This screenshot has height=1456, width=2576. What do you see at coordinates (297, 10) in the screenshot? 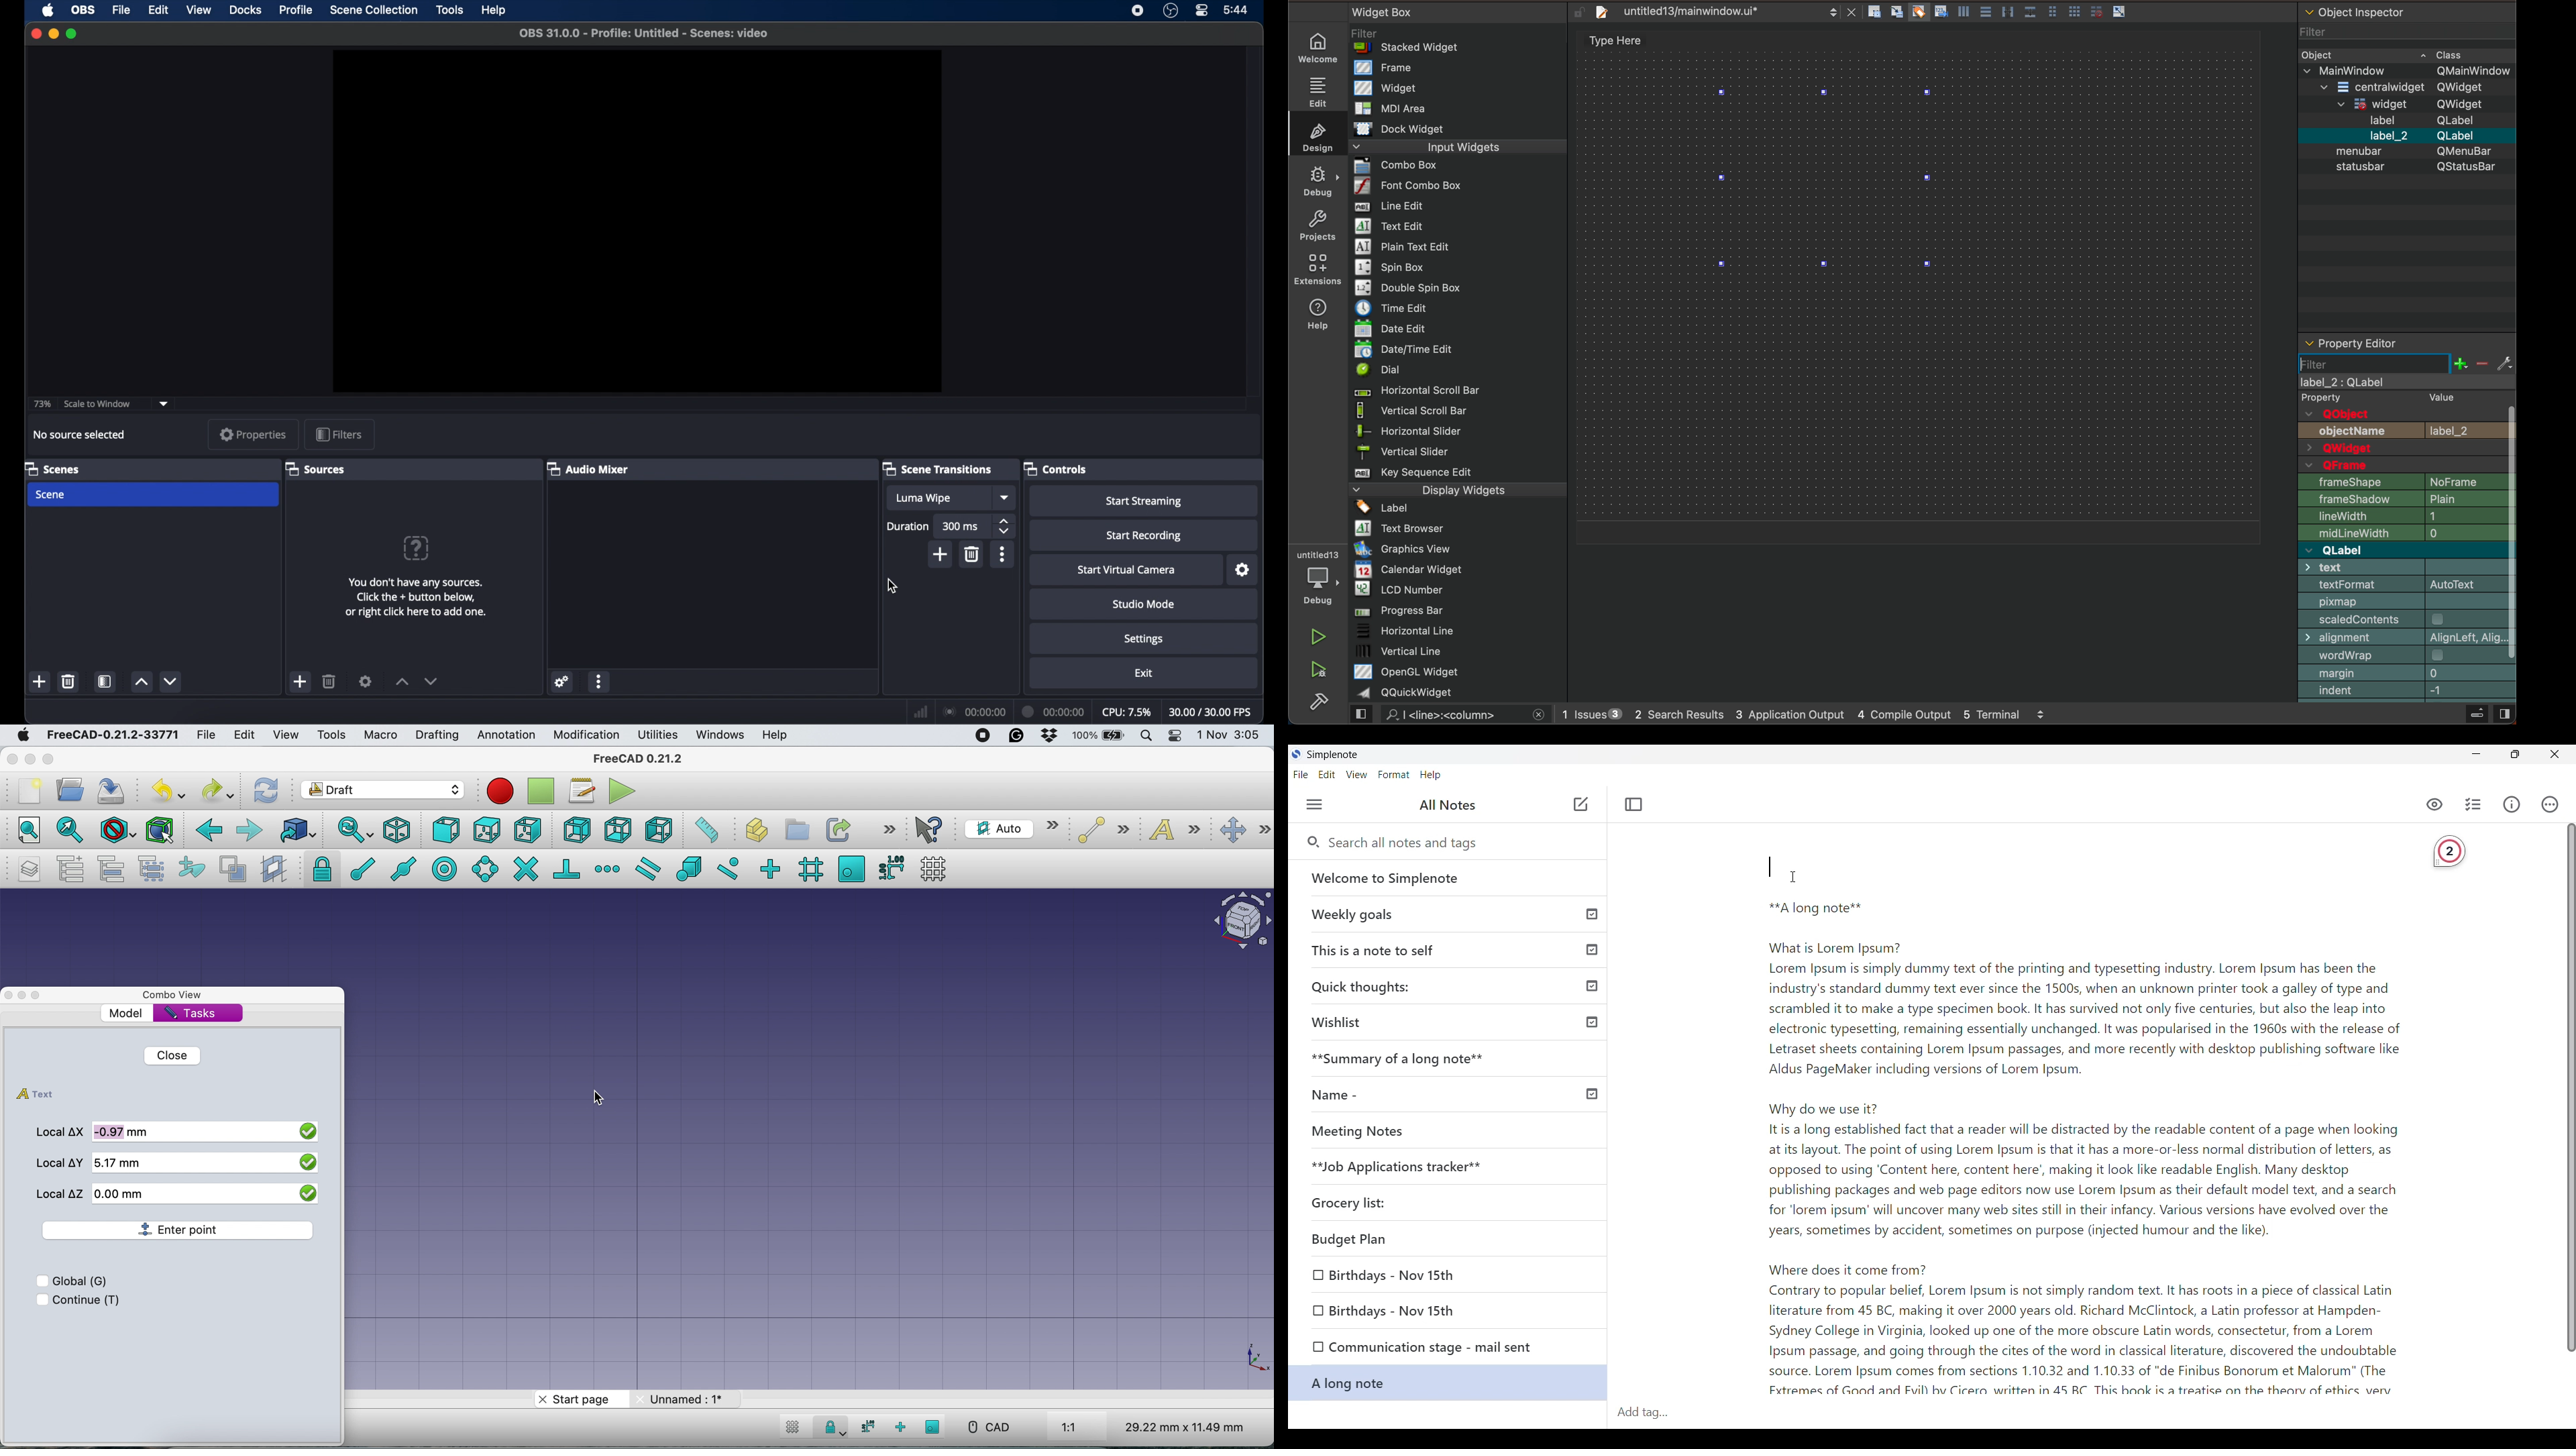
I see `profile` at bounding box center [297, 10].